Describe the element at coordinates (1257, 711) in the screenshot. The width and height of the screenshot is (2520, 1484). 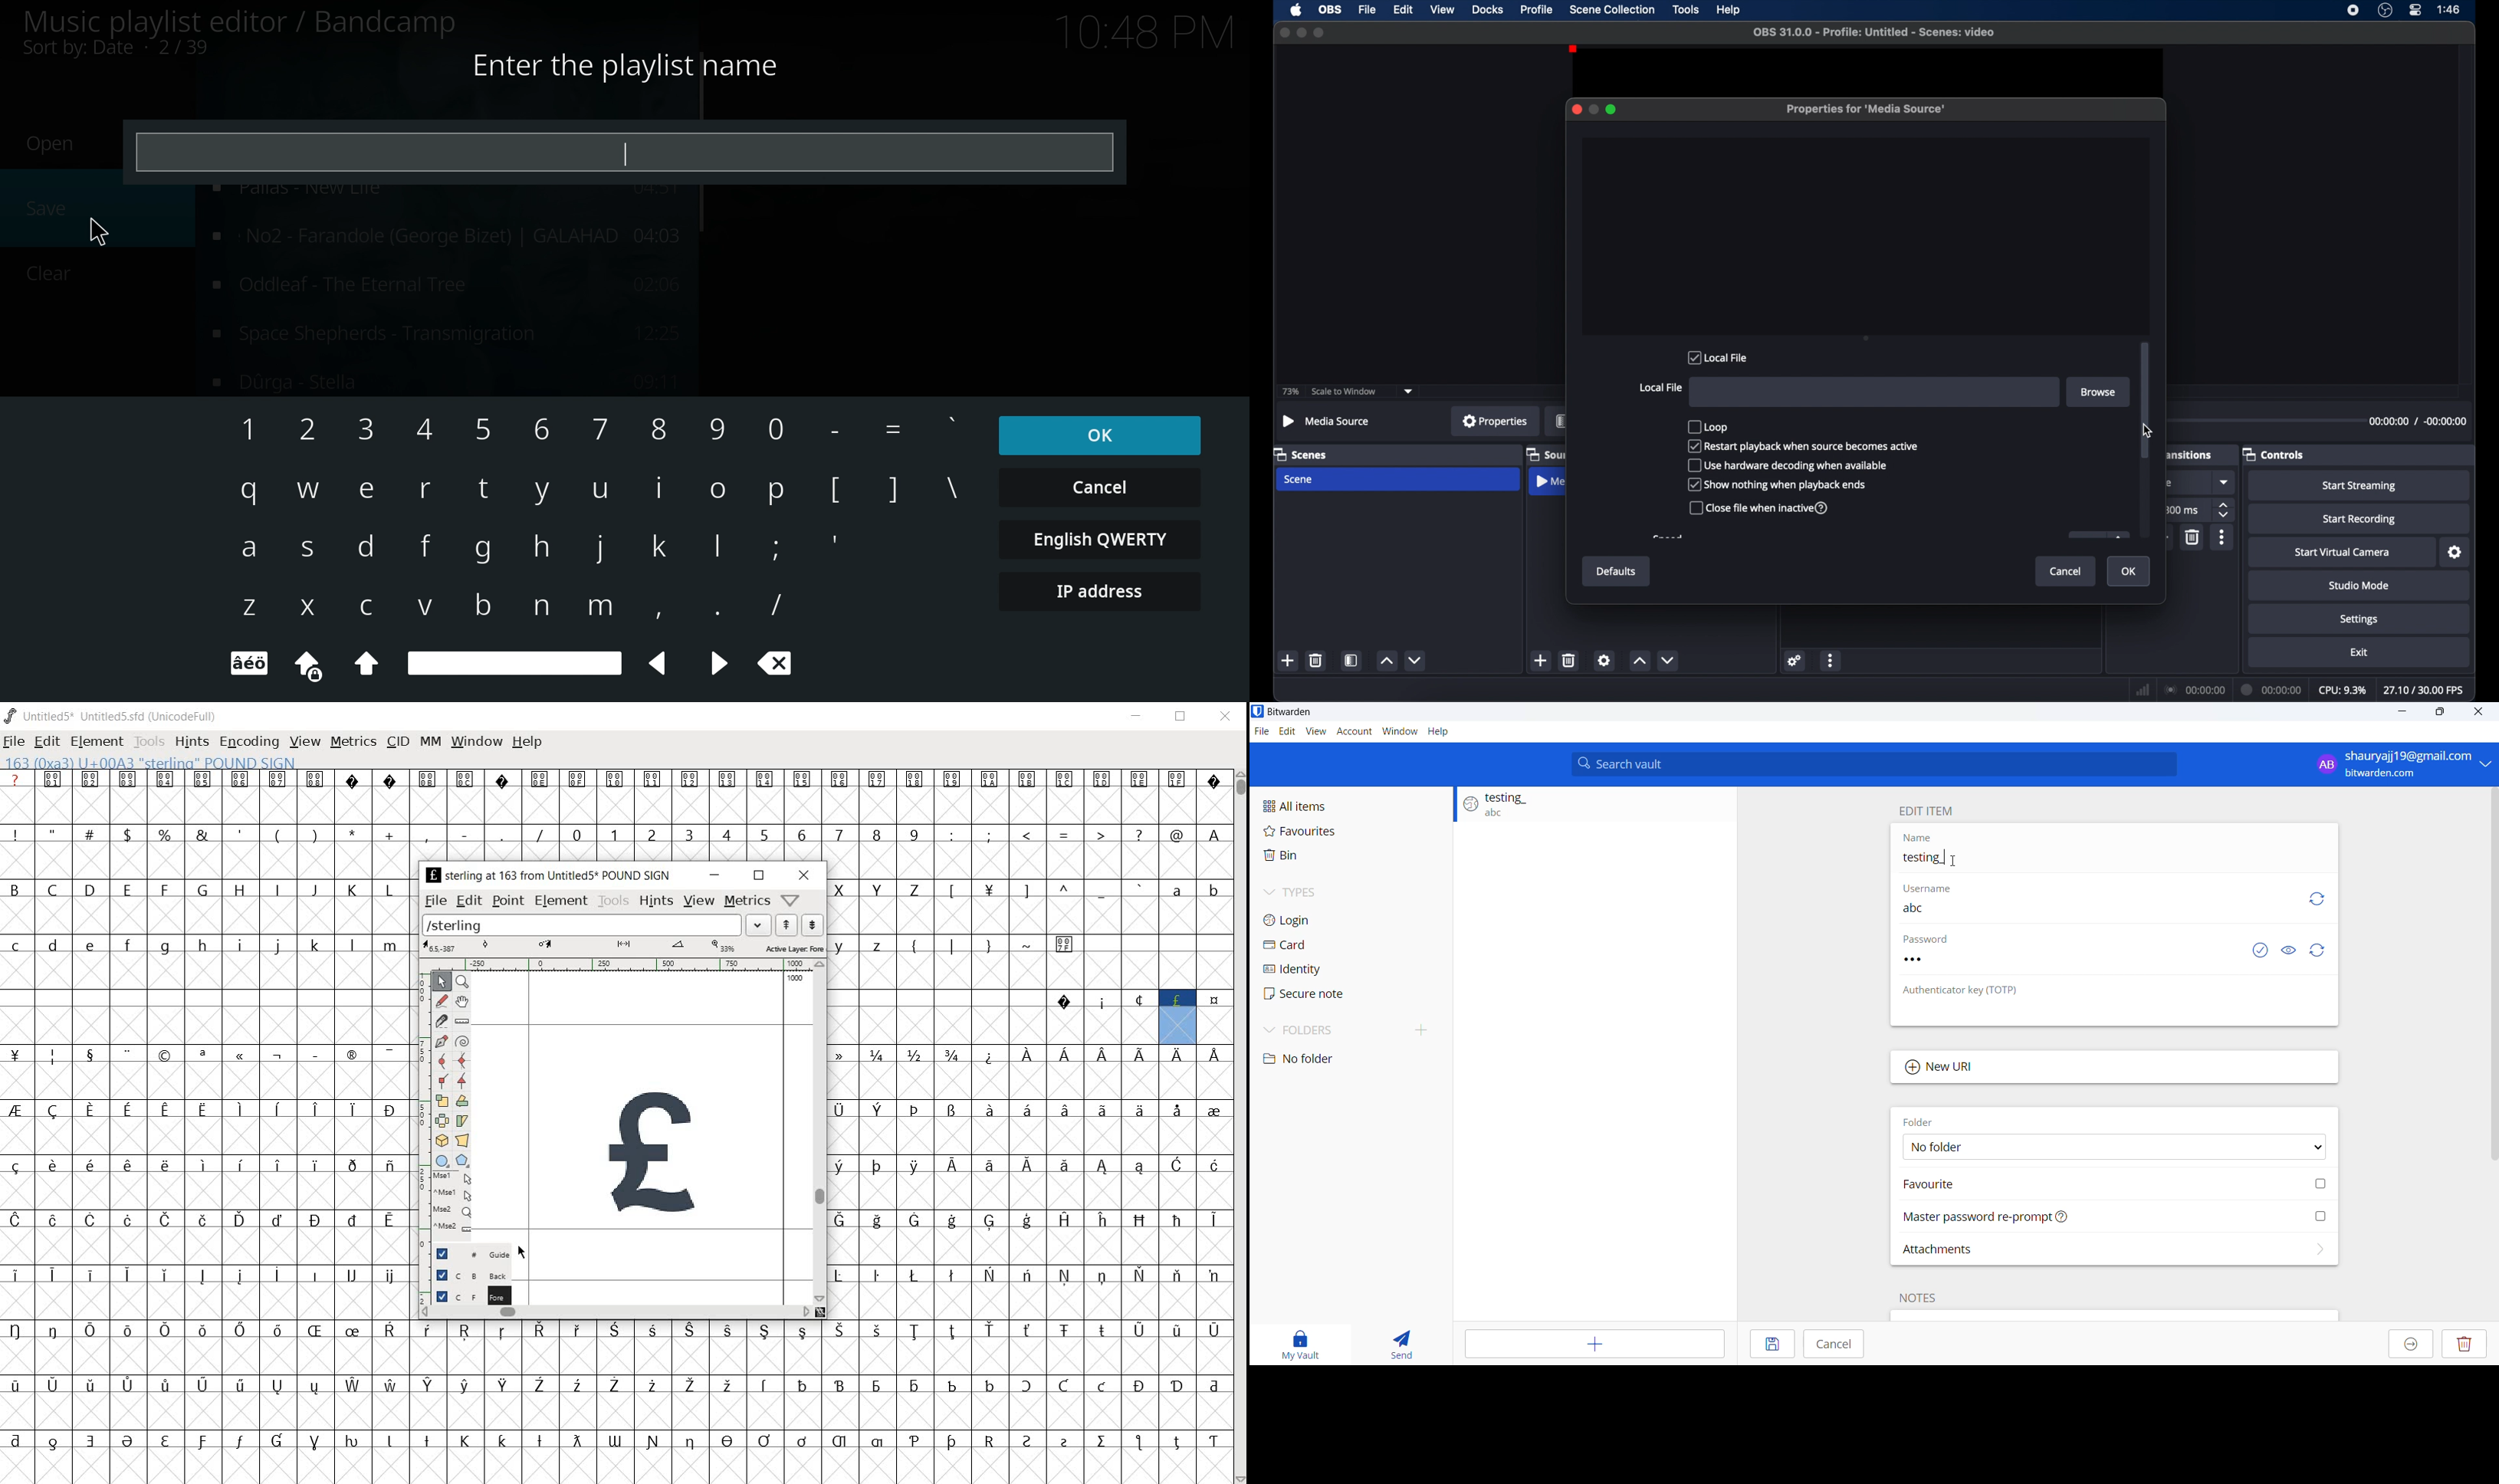
I see `application logo` at that location.